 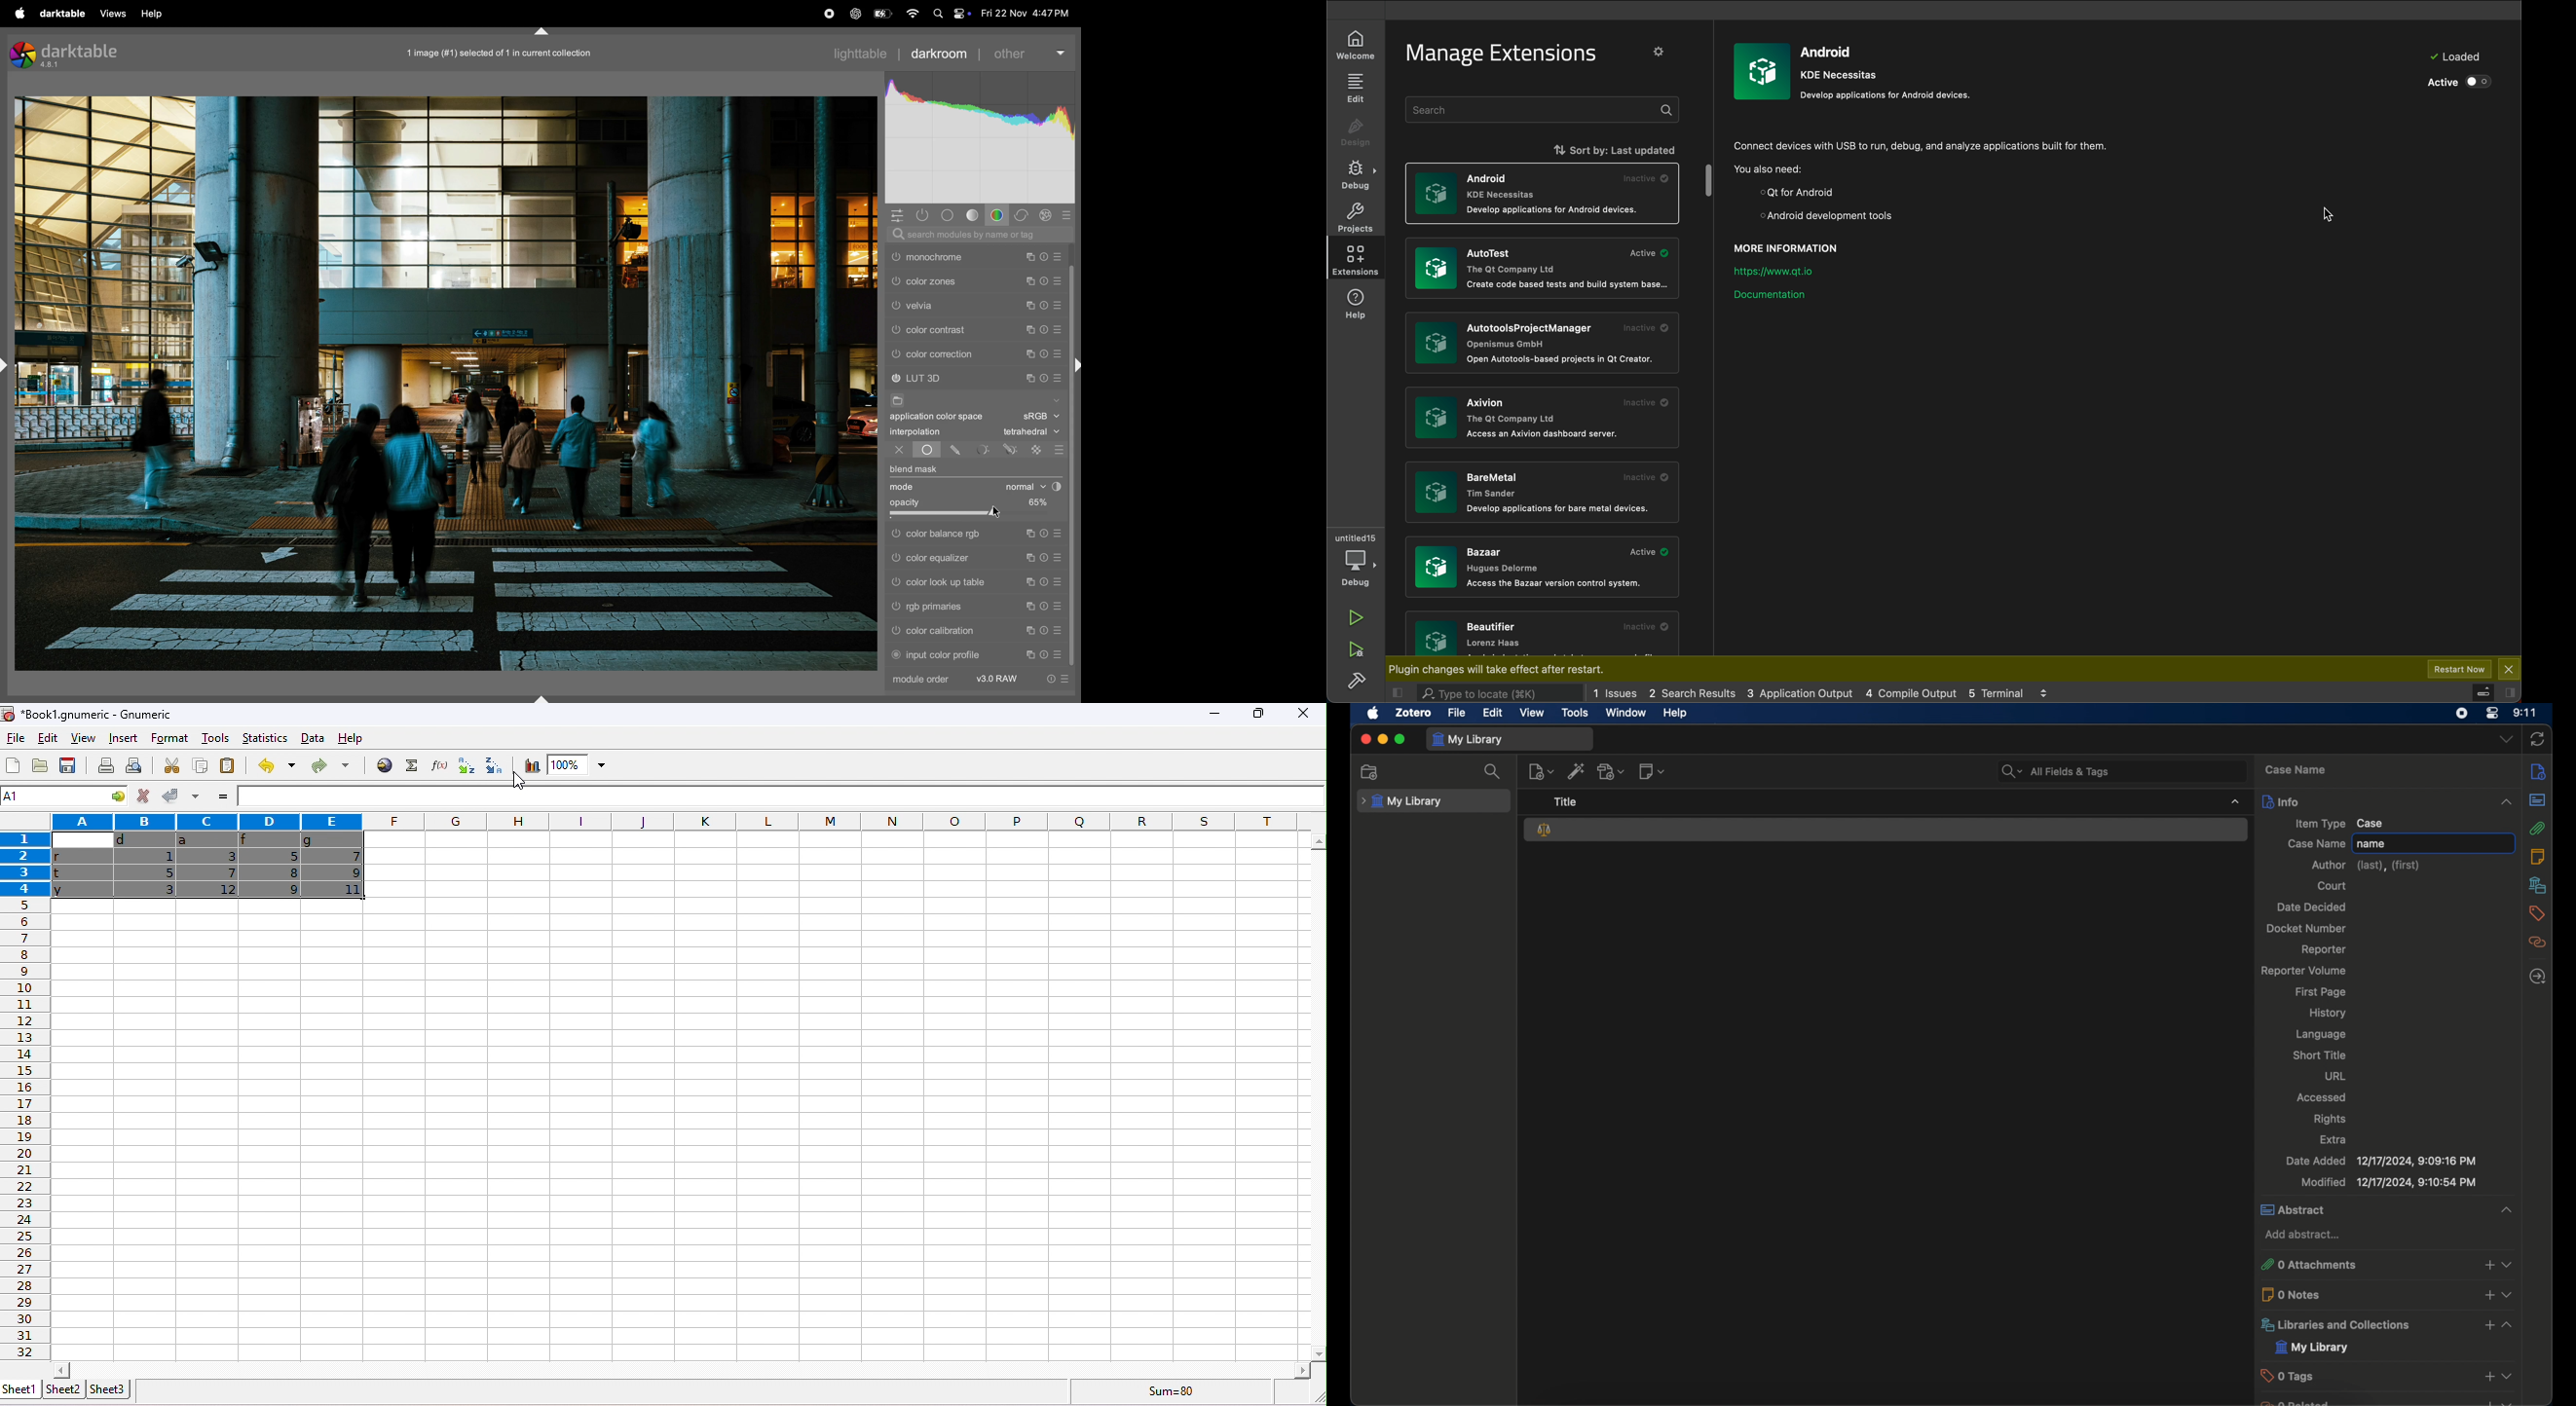 I want to click on attachments, so click(x=2537, y=829).